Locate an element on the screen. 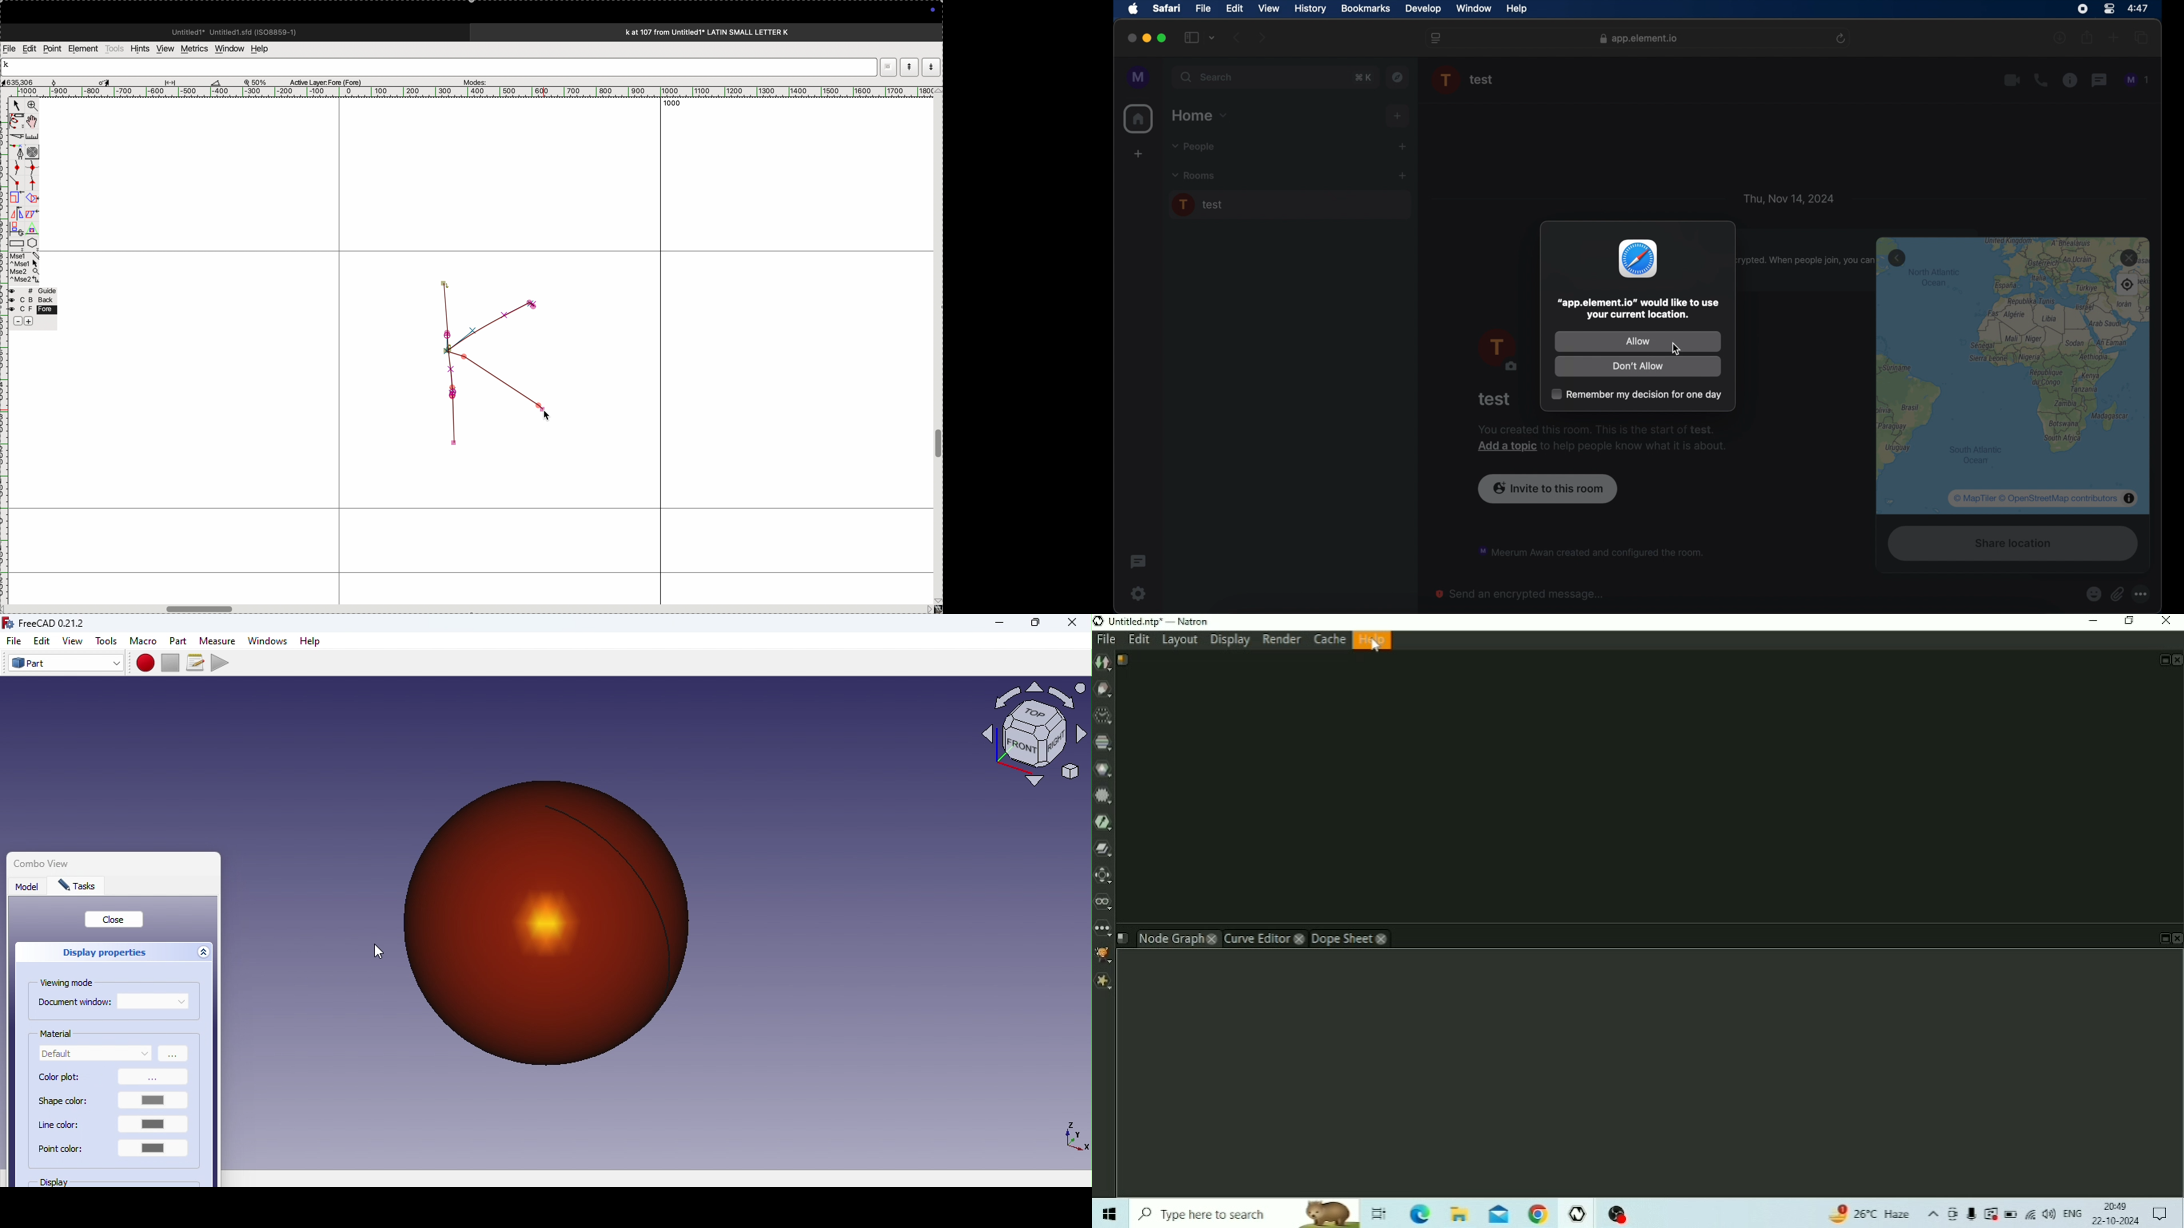 This screenshot has height=1232, width=2184. Windows is located at coordinates (267, 641).